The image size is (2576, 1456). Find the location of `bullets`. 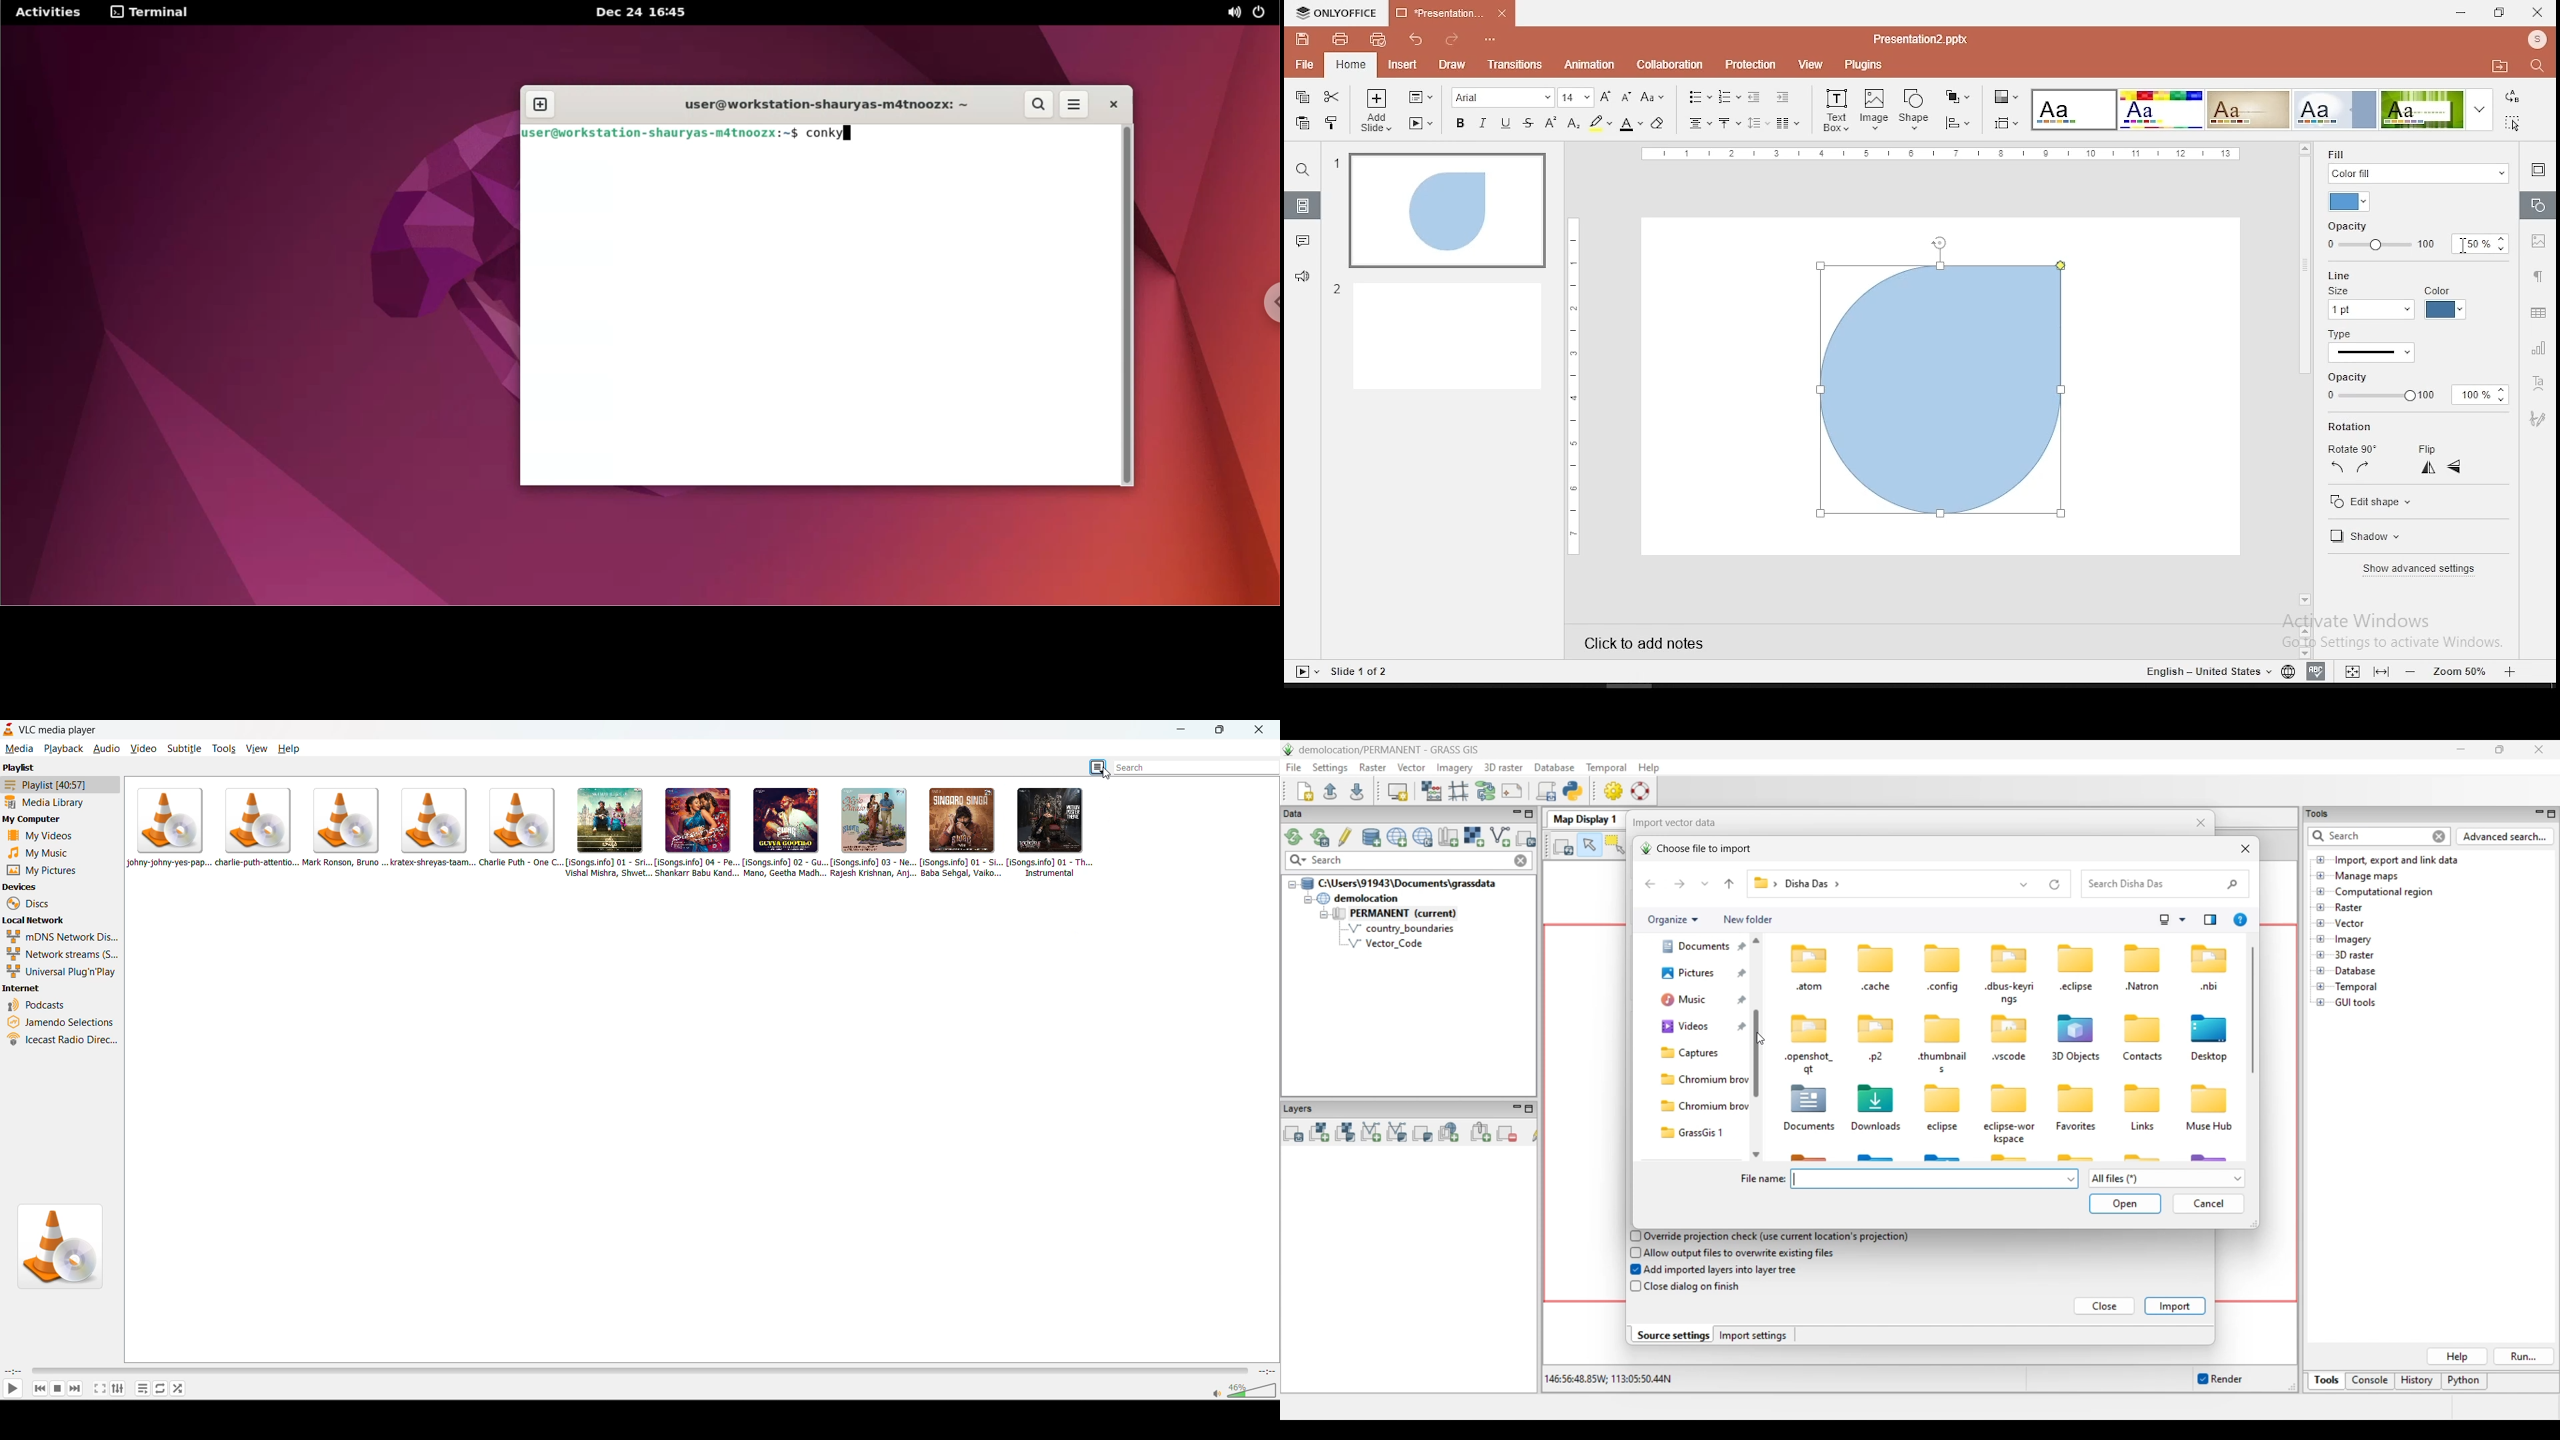

bullets is located at coordinates (1696, 97).